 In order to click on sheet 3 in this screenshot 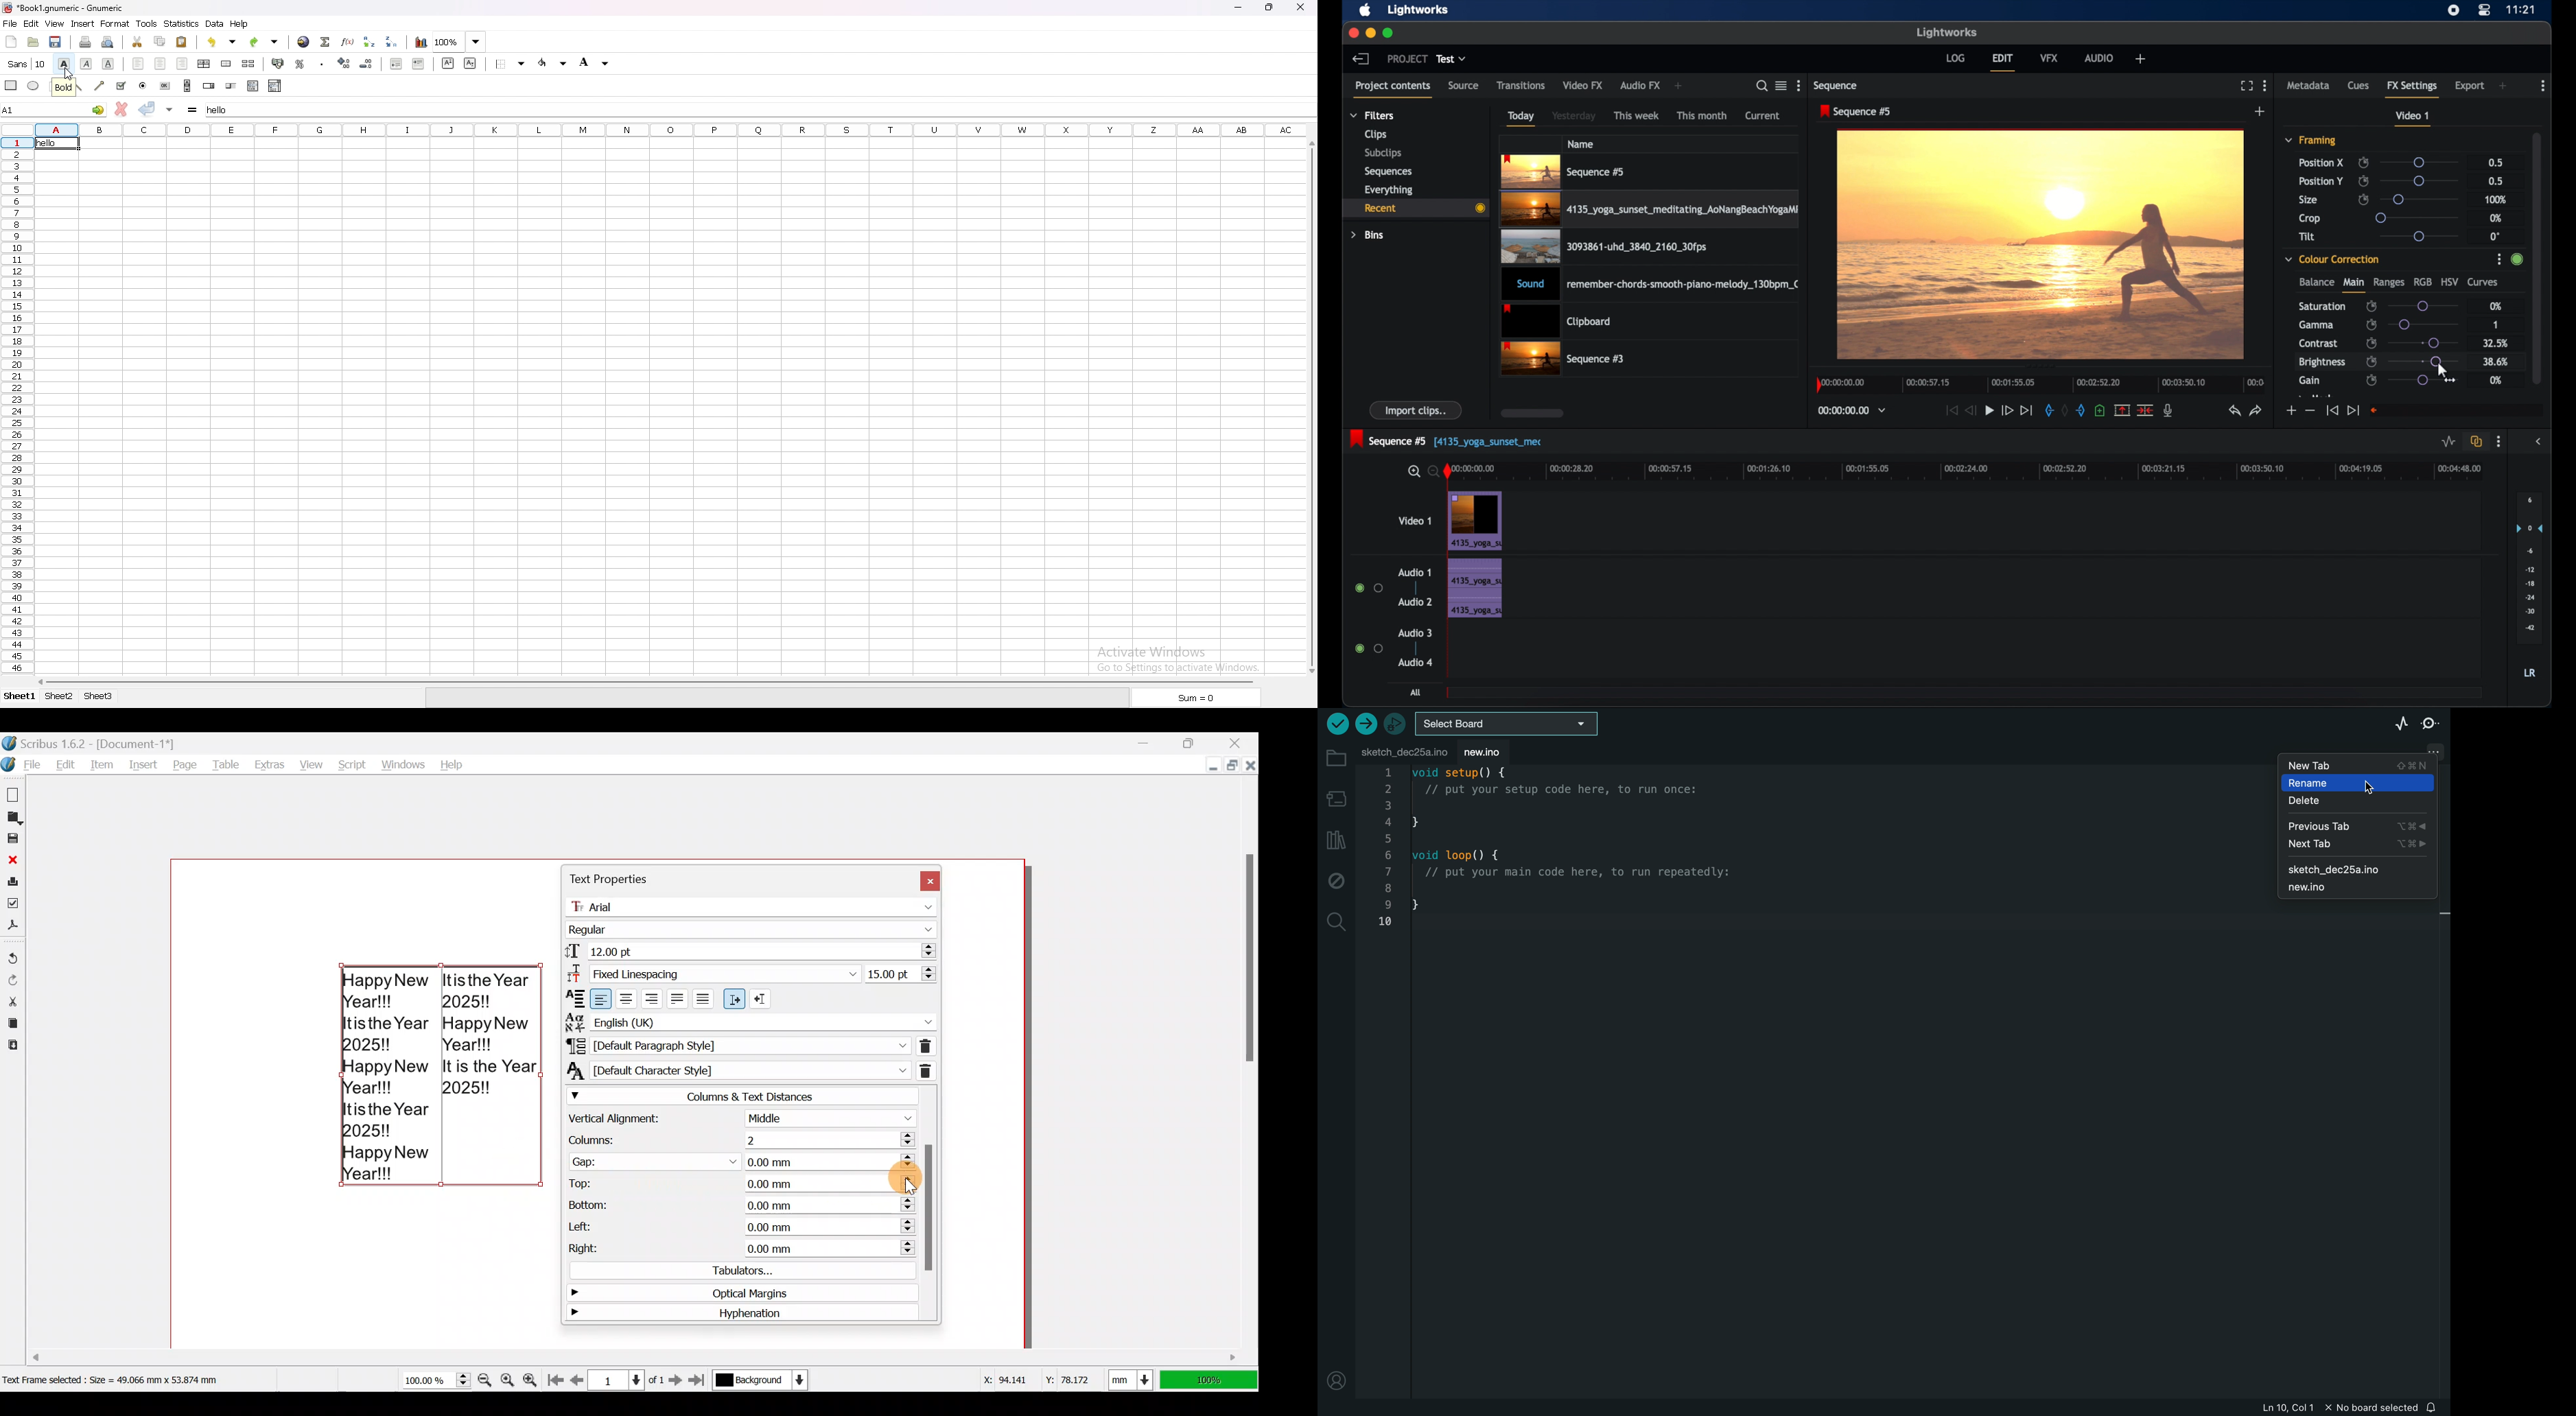, I will do `click(101, 696)`.